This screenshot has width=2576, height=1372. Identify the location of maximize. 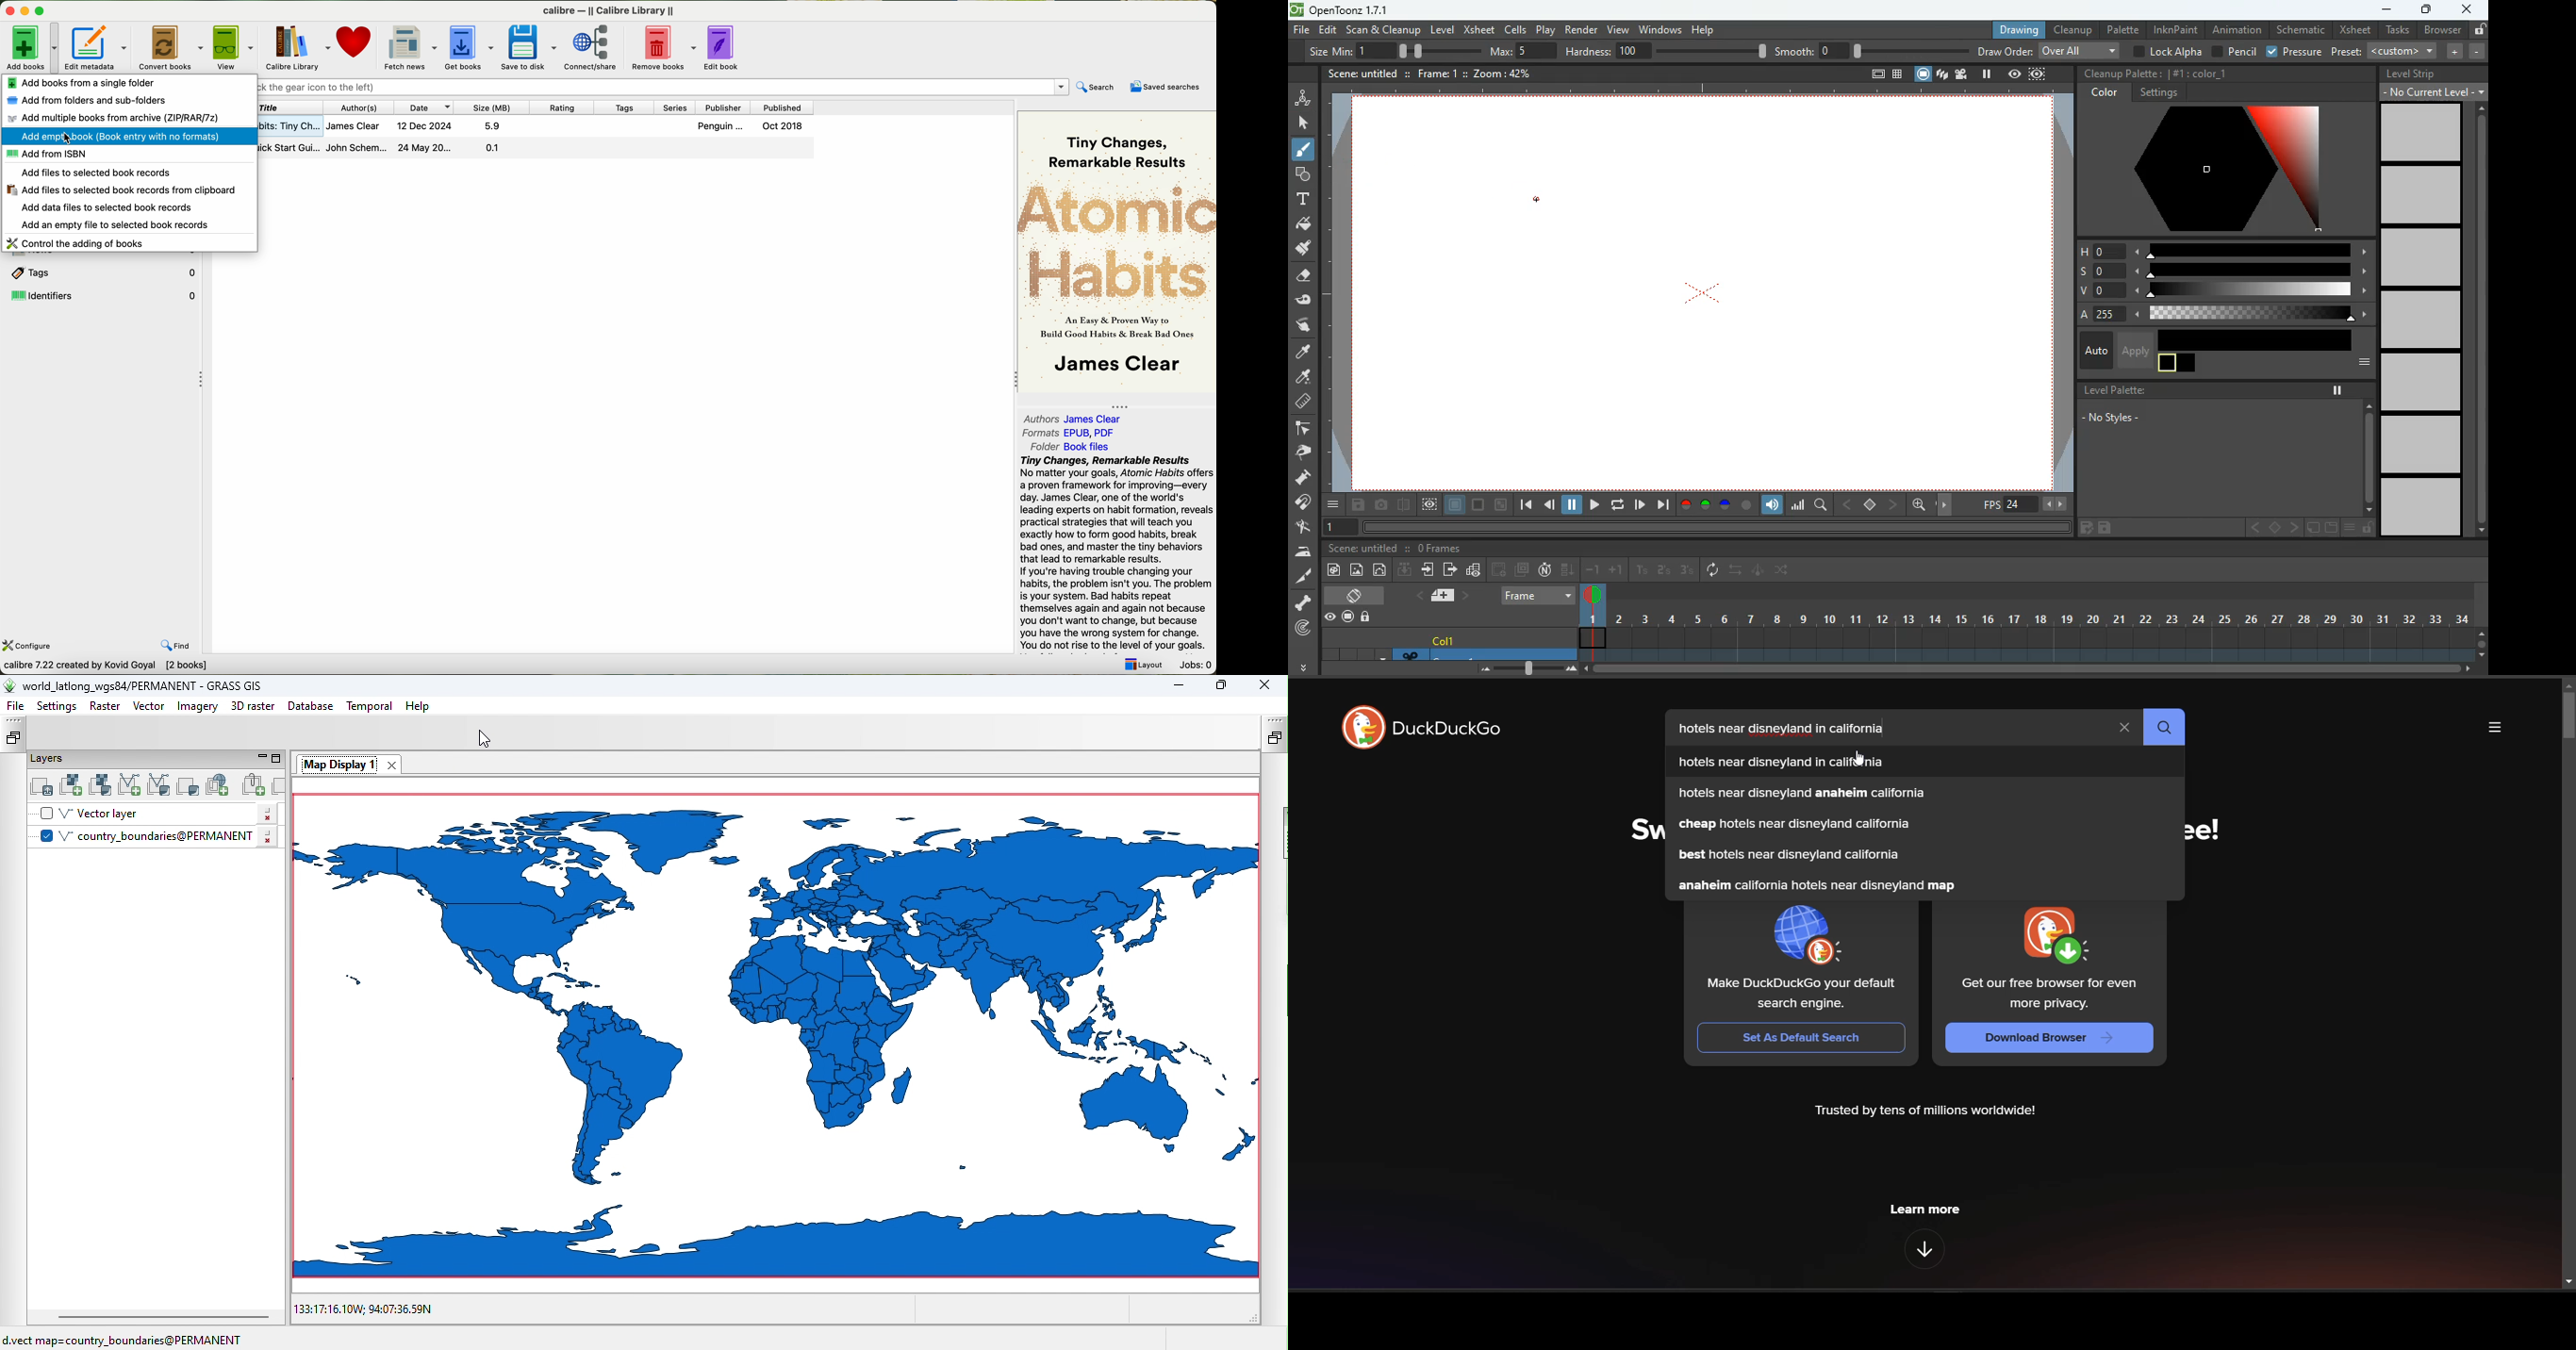
(41, 10).